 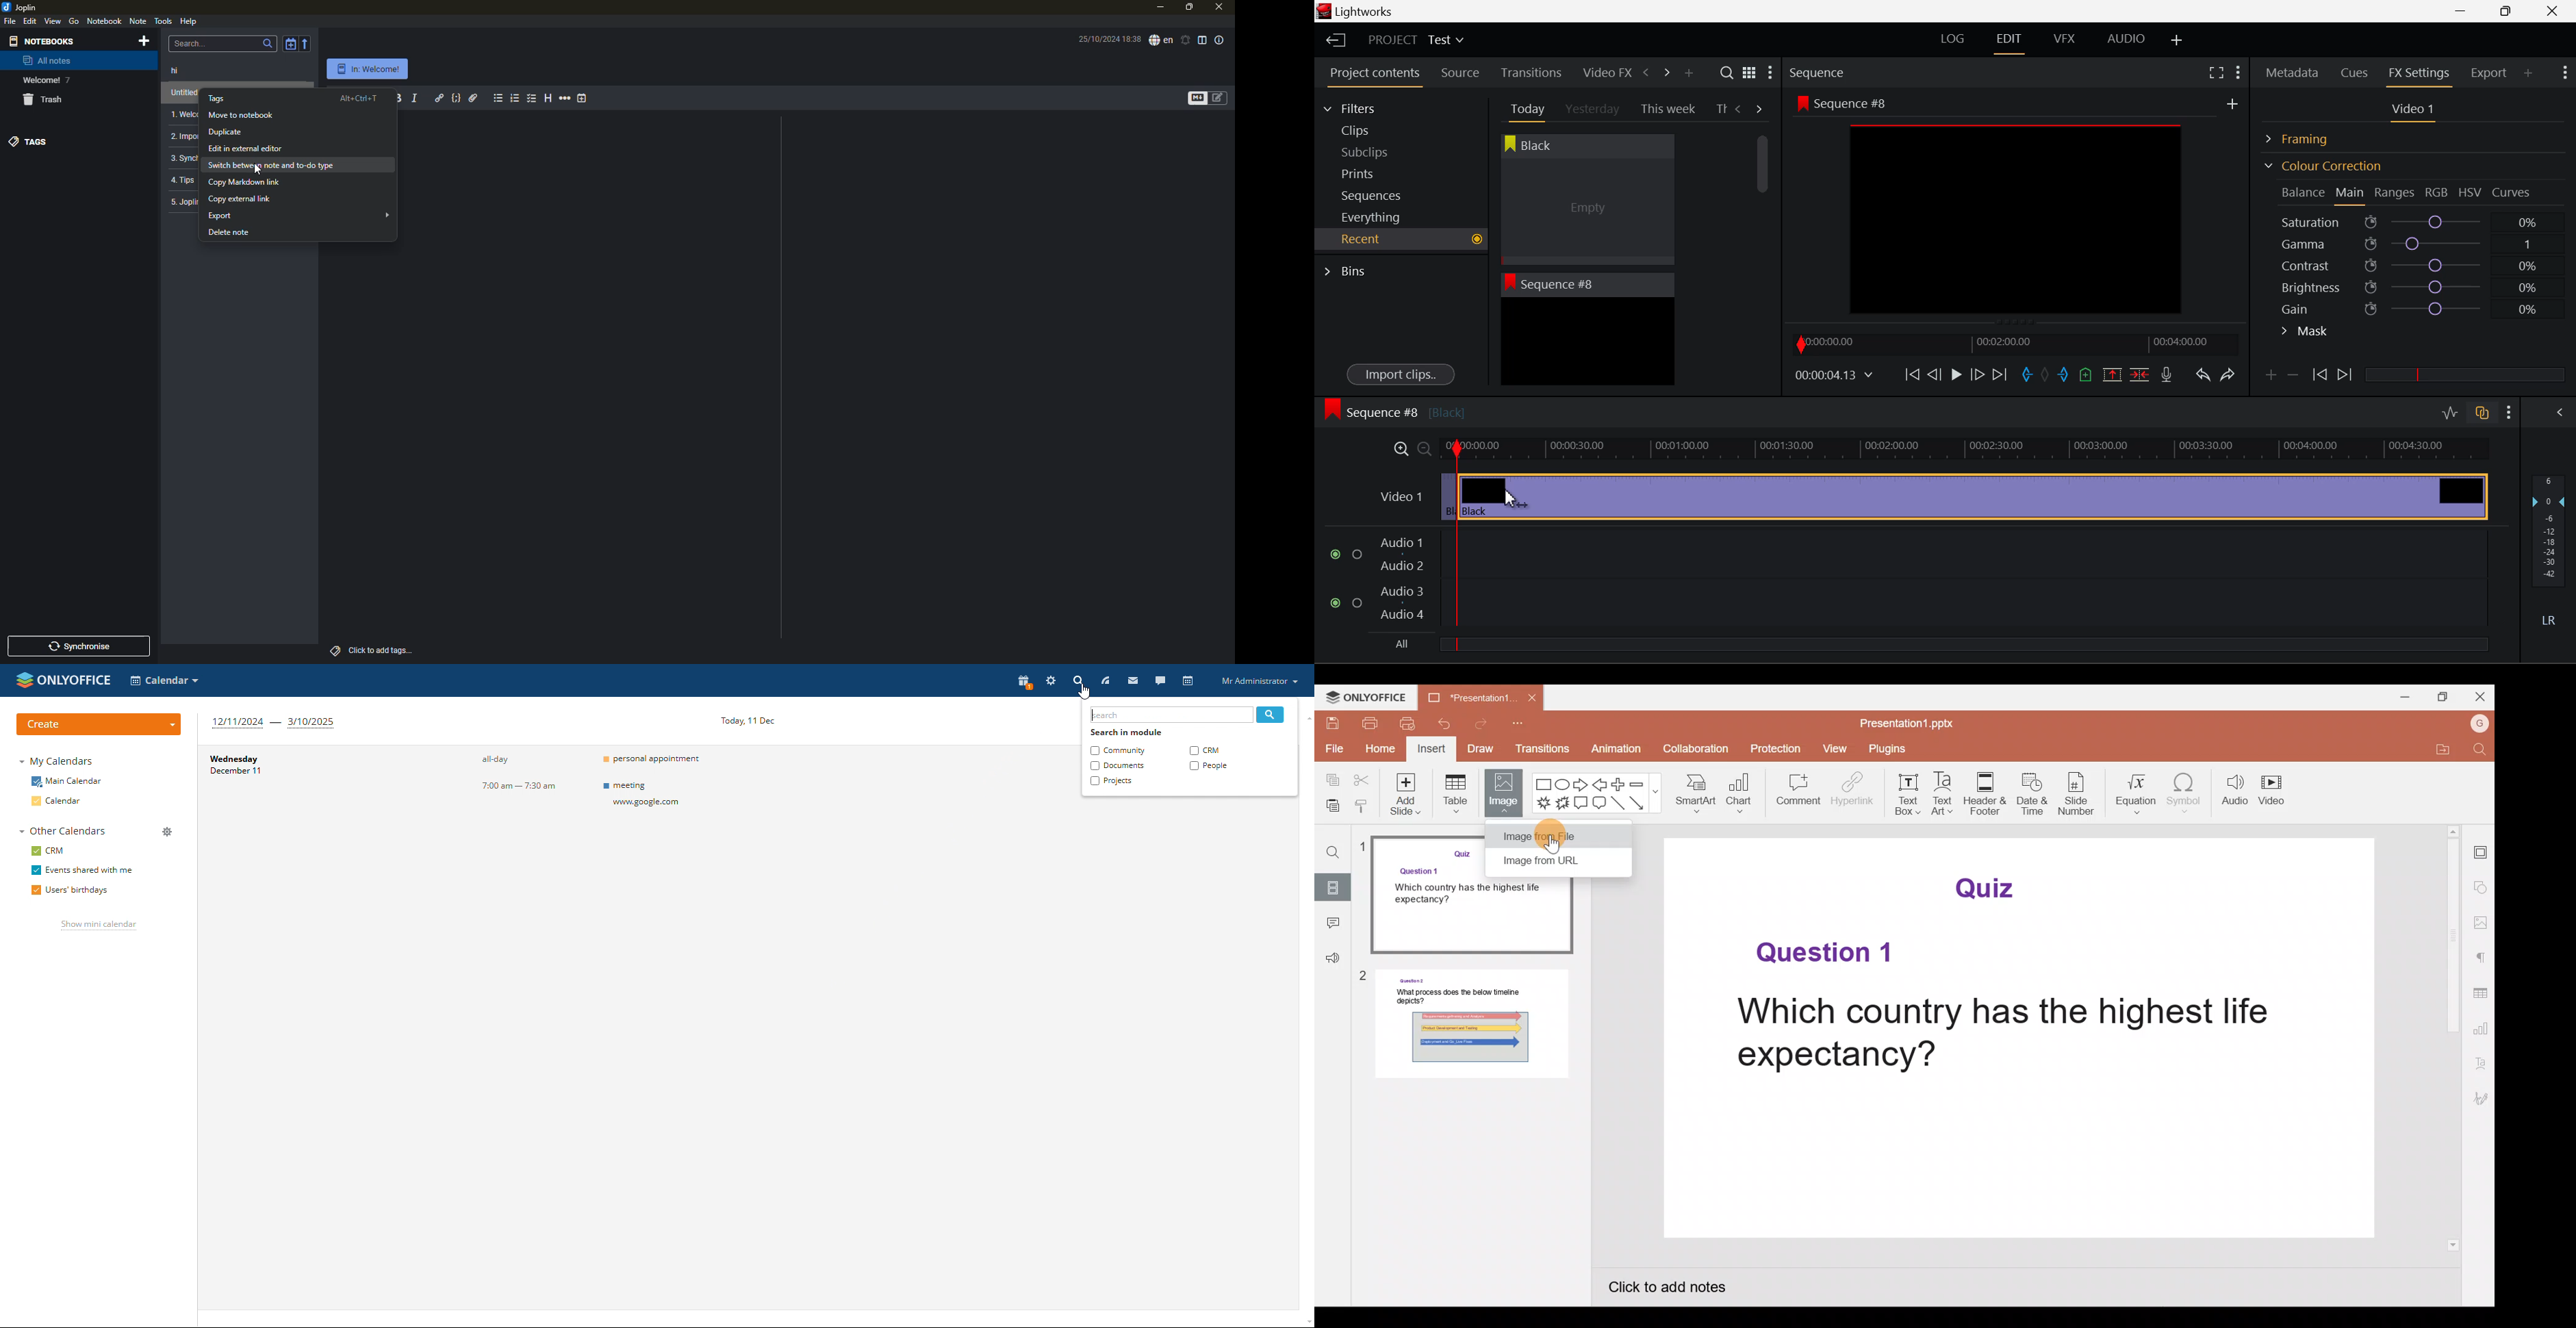 What do you see at coordinates (228, 234) in the screenshot?
I see `delete node` at bounding box center [228, 234].